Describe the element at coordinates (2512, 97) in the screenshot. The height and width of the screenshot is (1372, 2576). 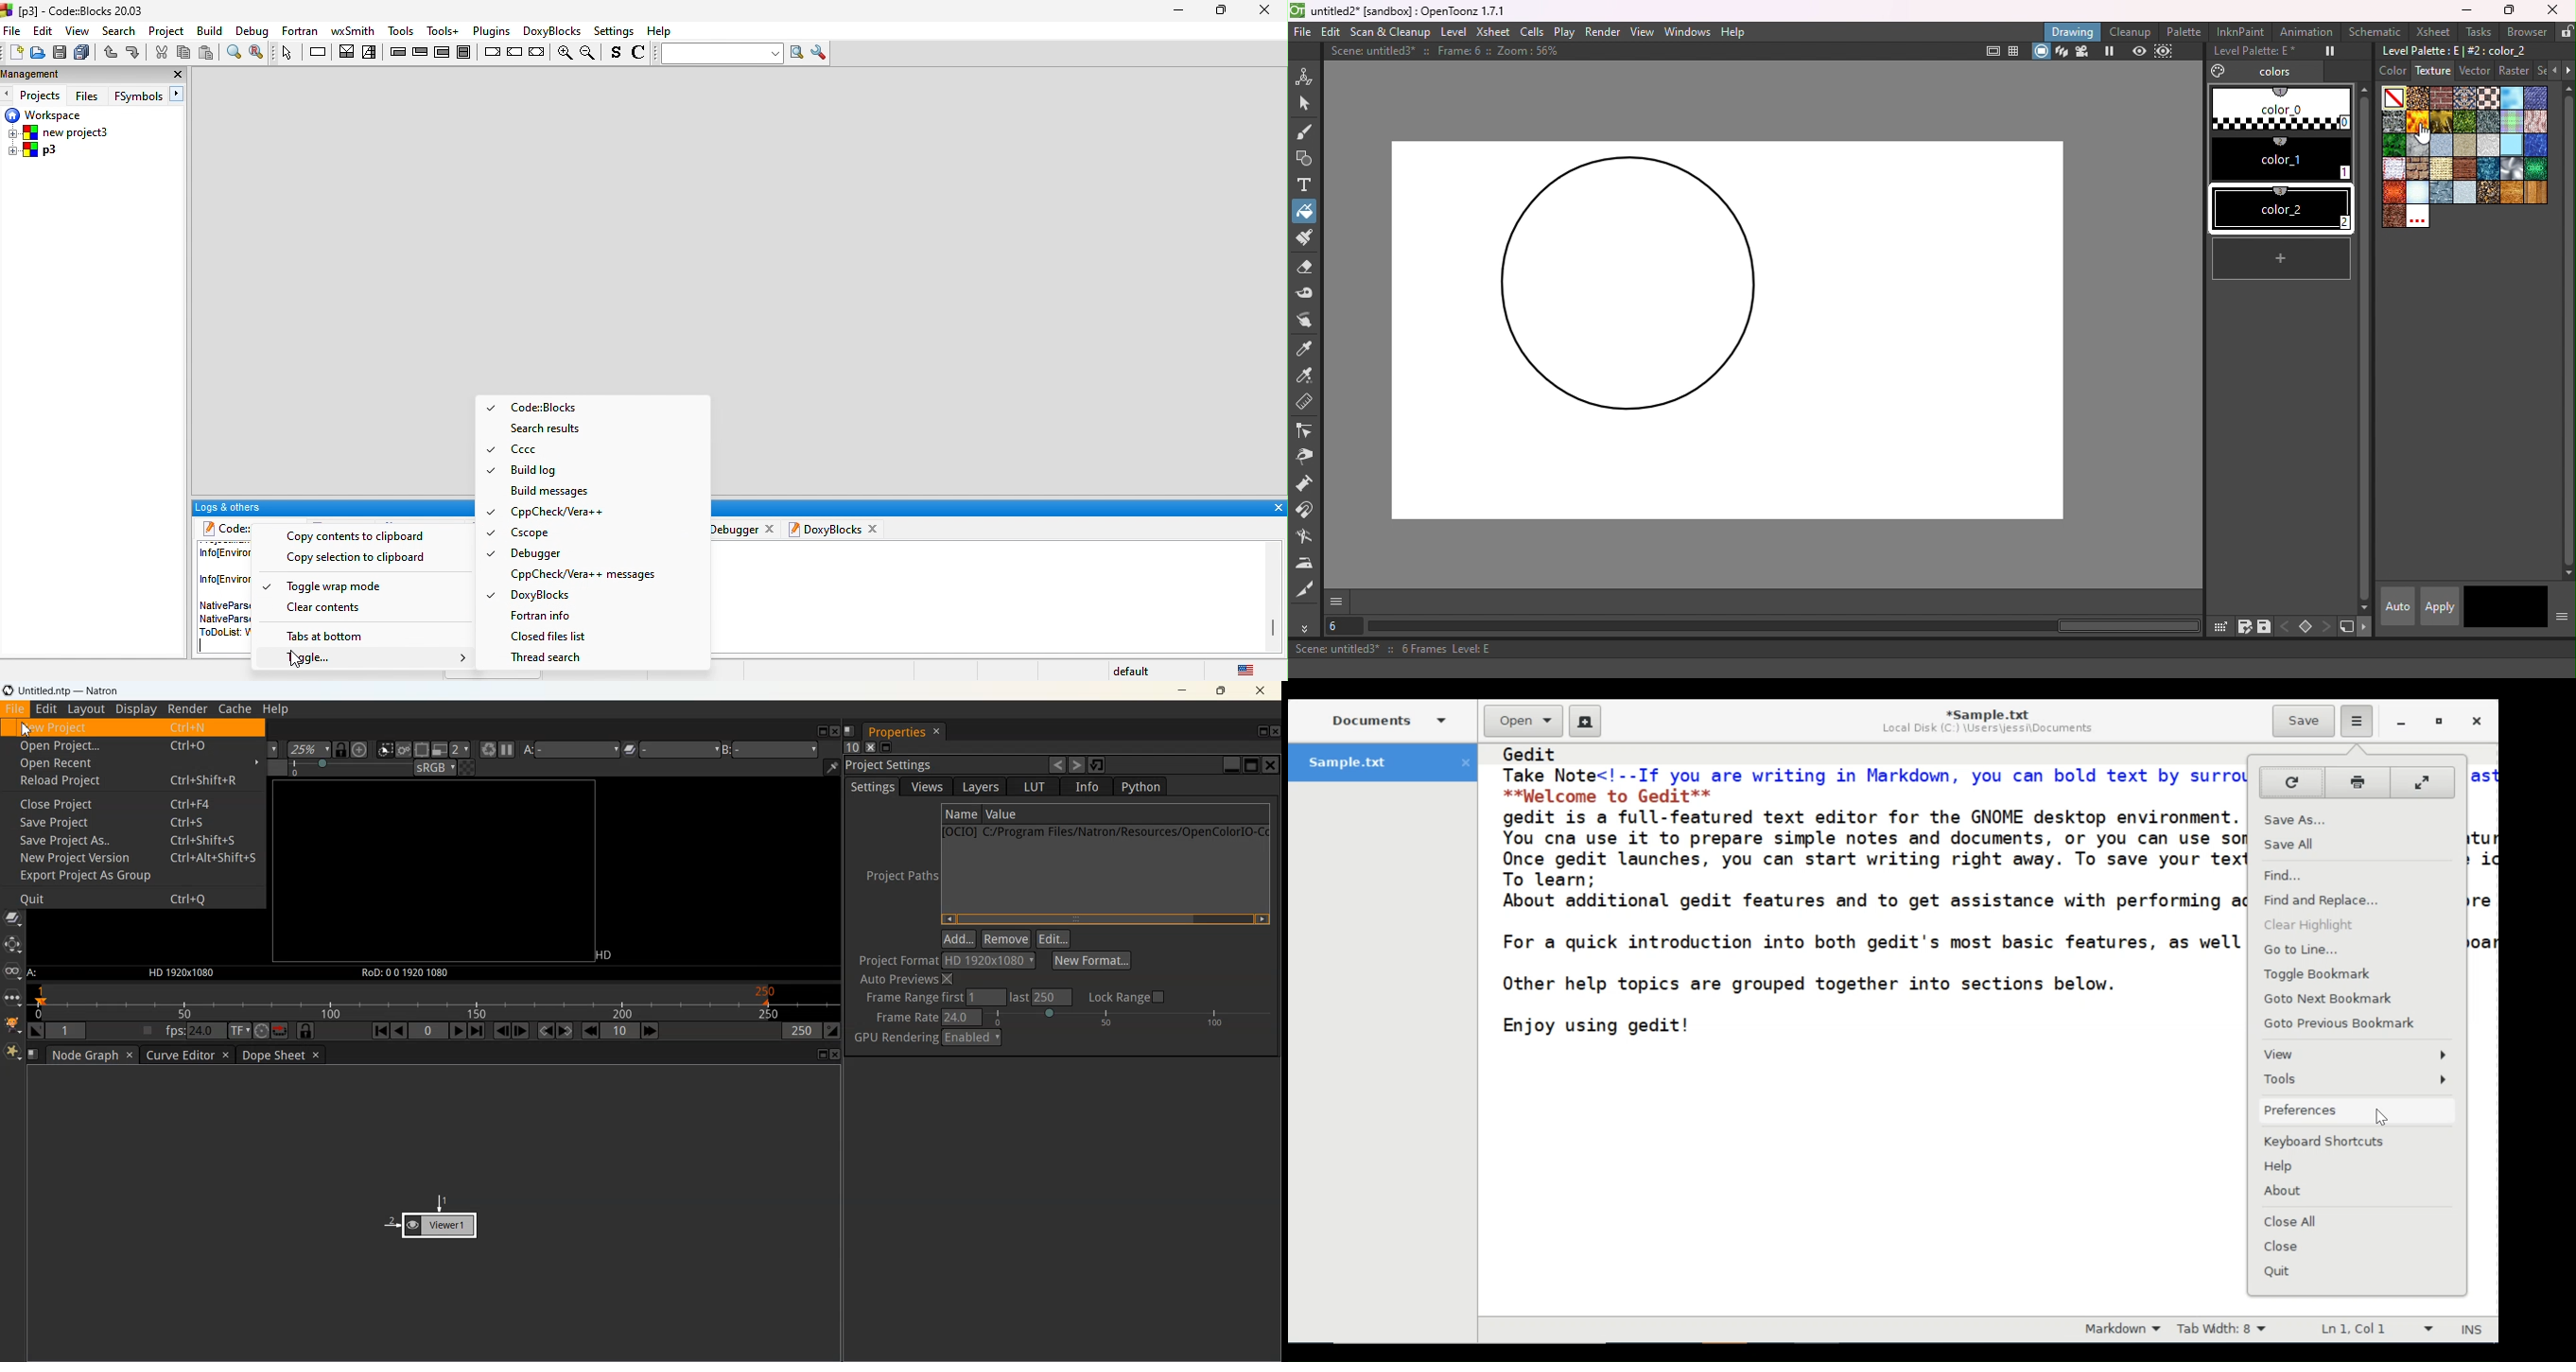
I see `Cloud.bmp` at that location.